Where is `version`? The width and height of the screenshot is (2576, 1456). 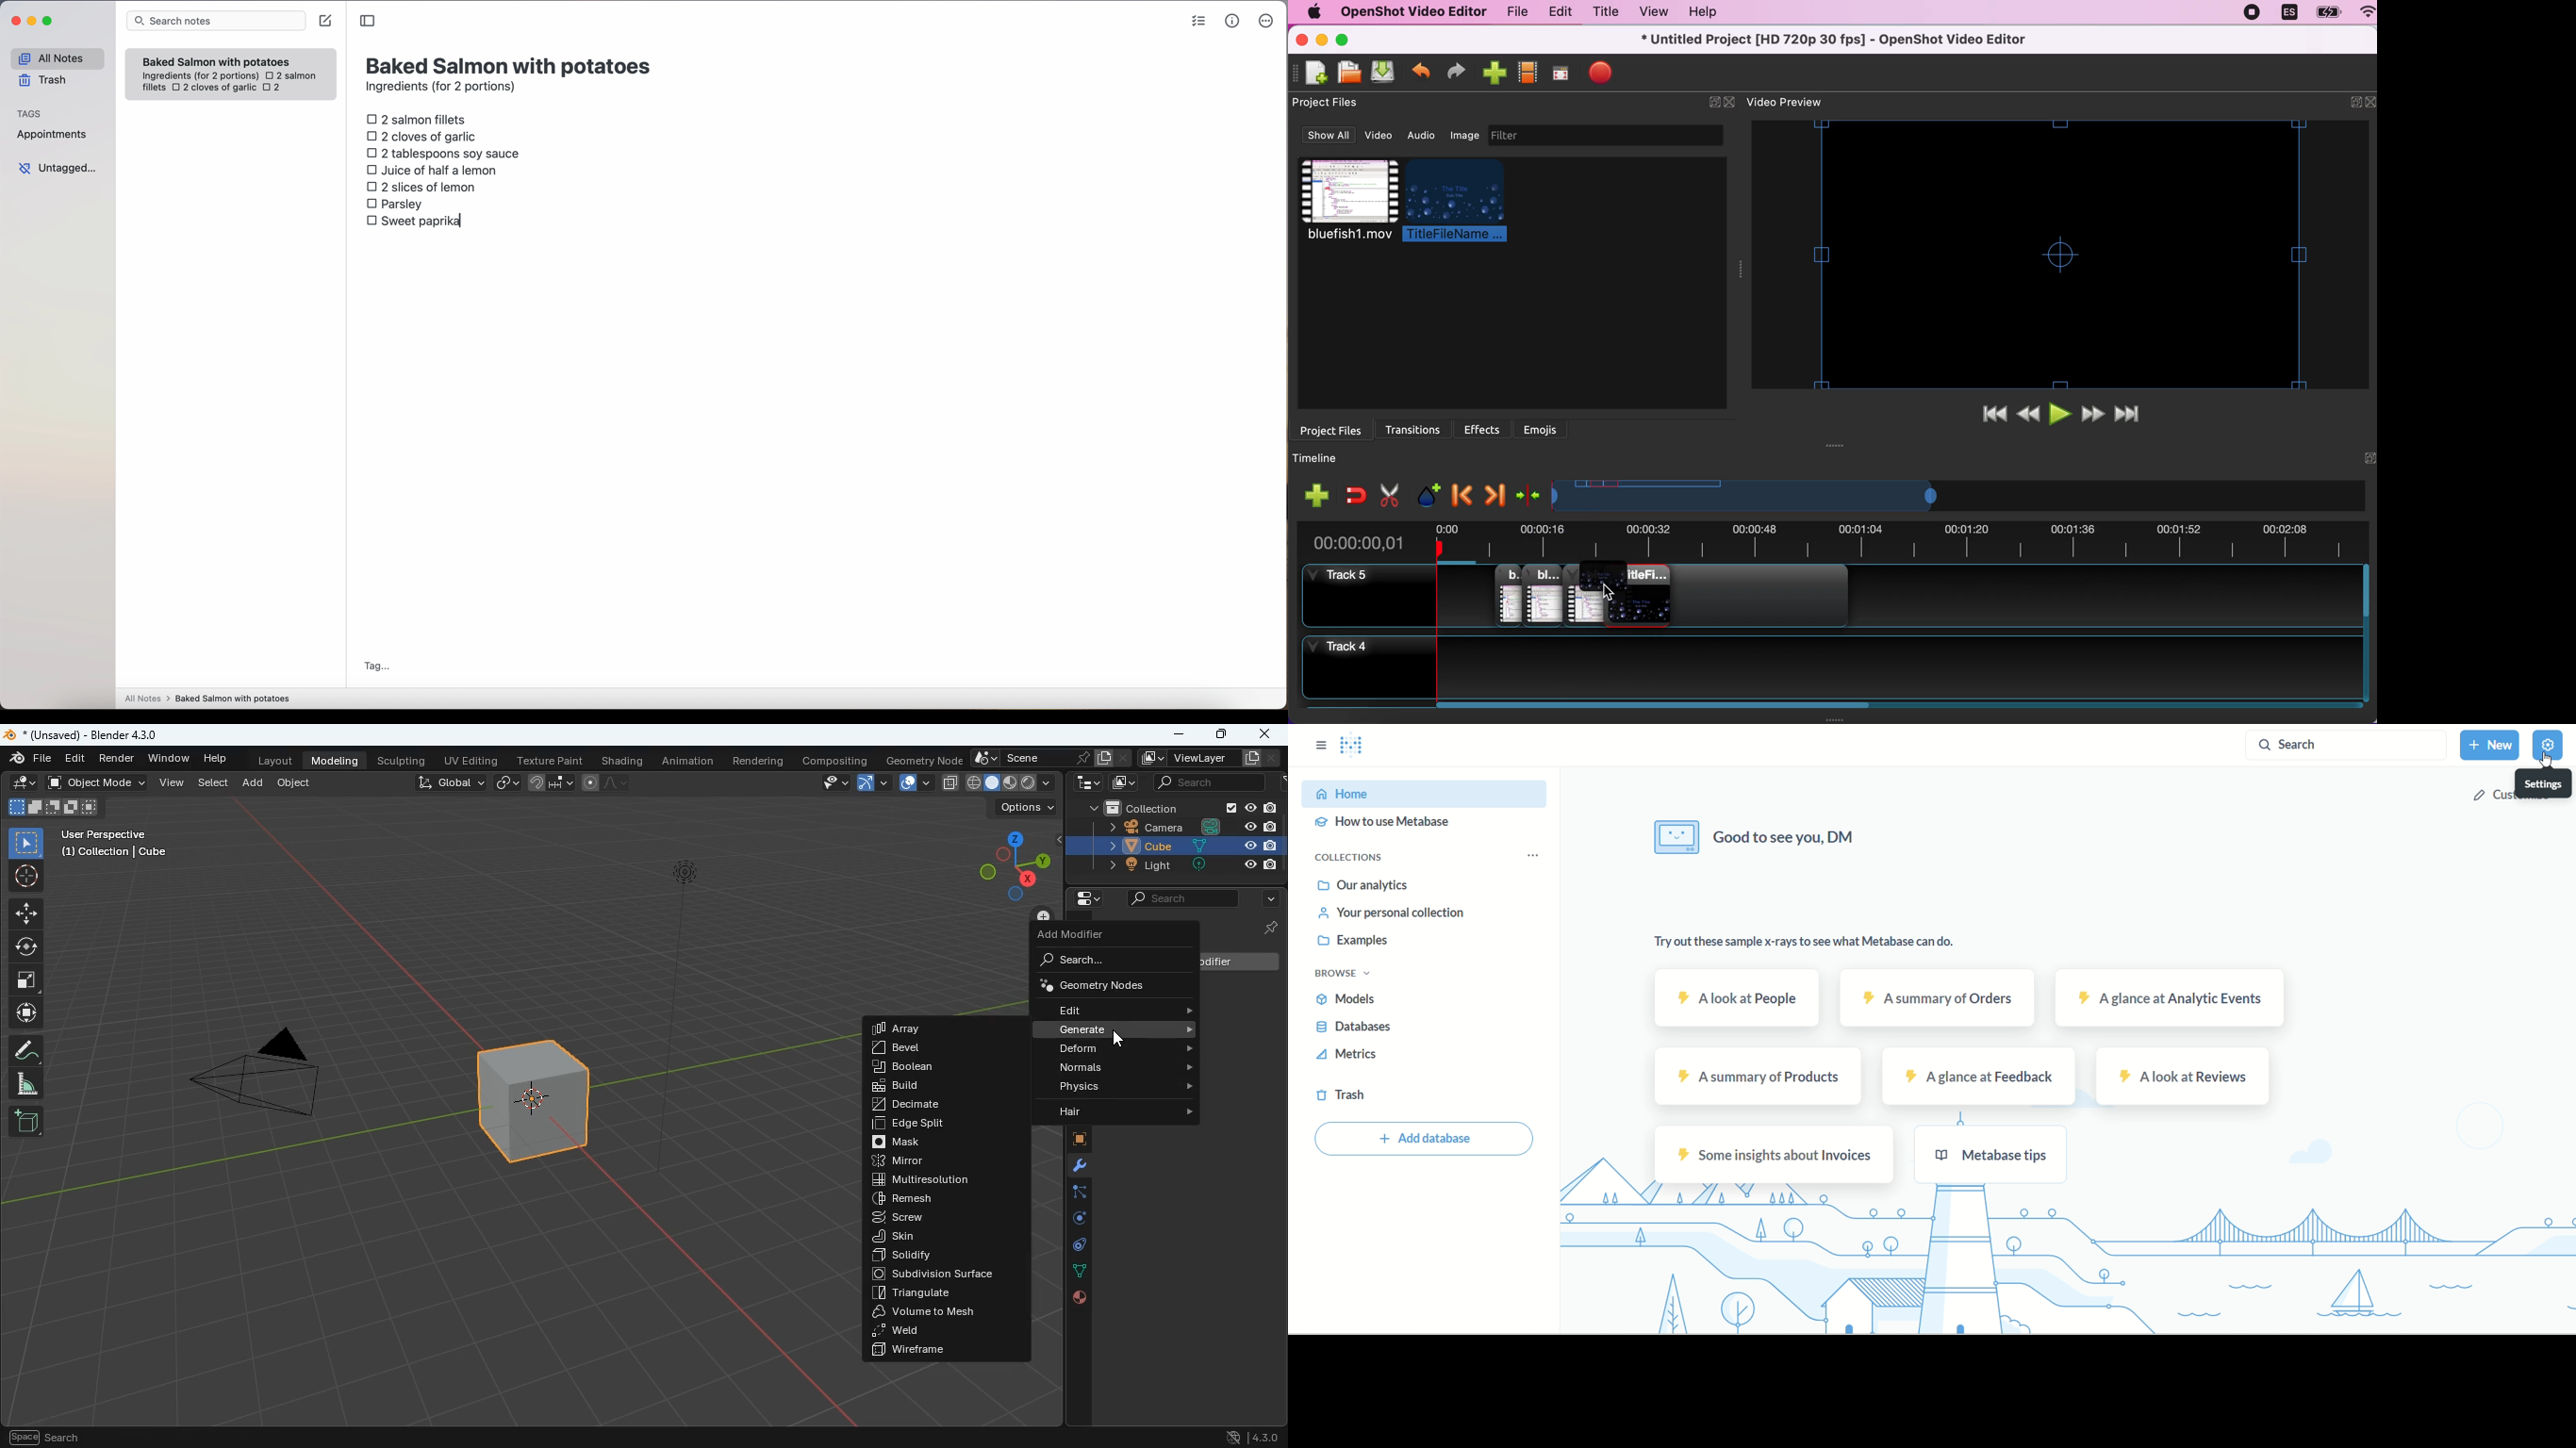 version is located at coordinates (1252, 1434).